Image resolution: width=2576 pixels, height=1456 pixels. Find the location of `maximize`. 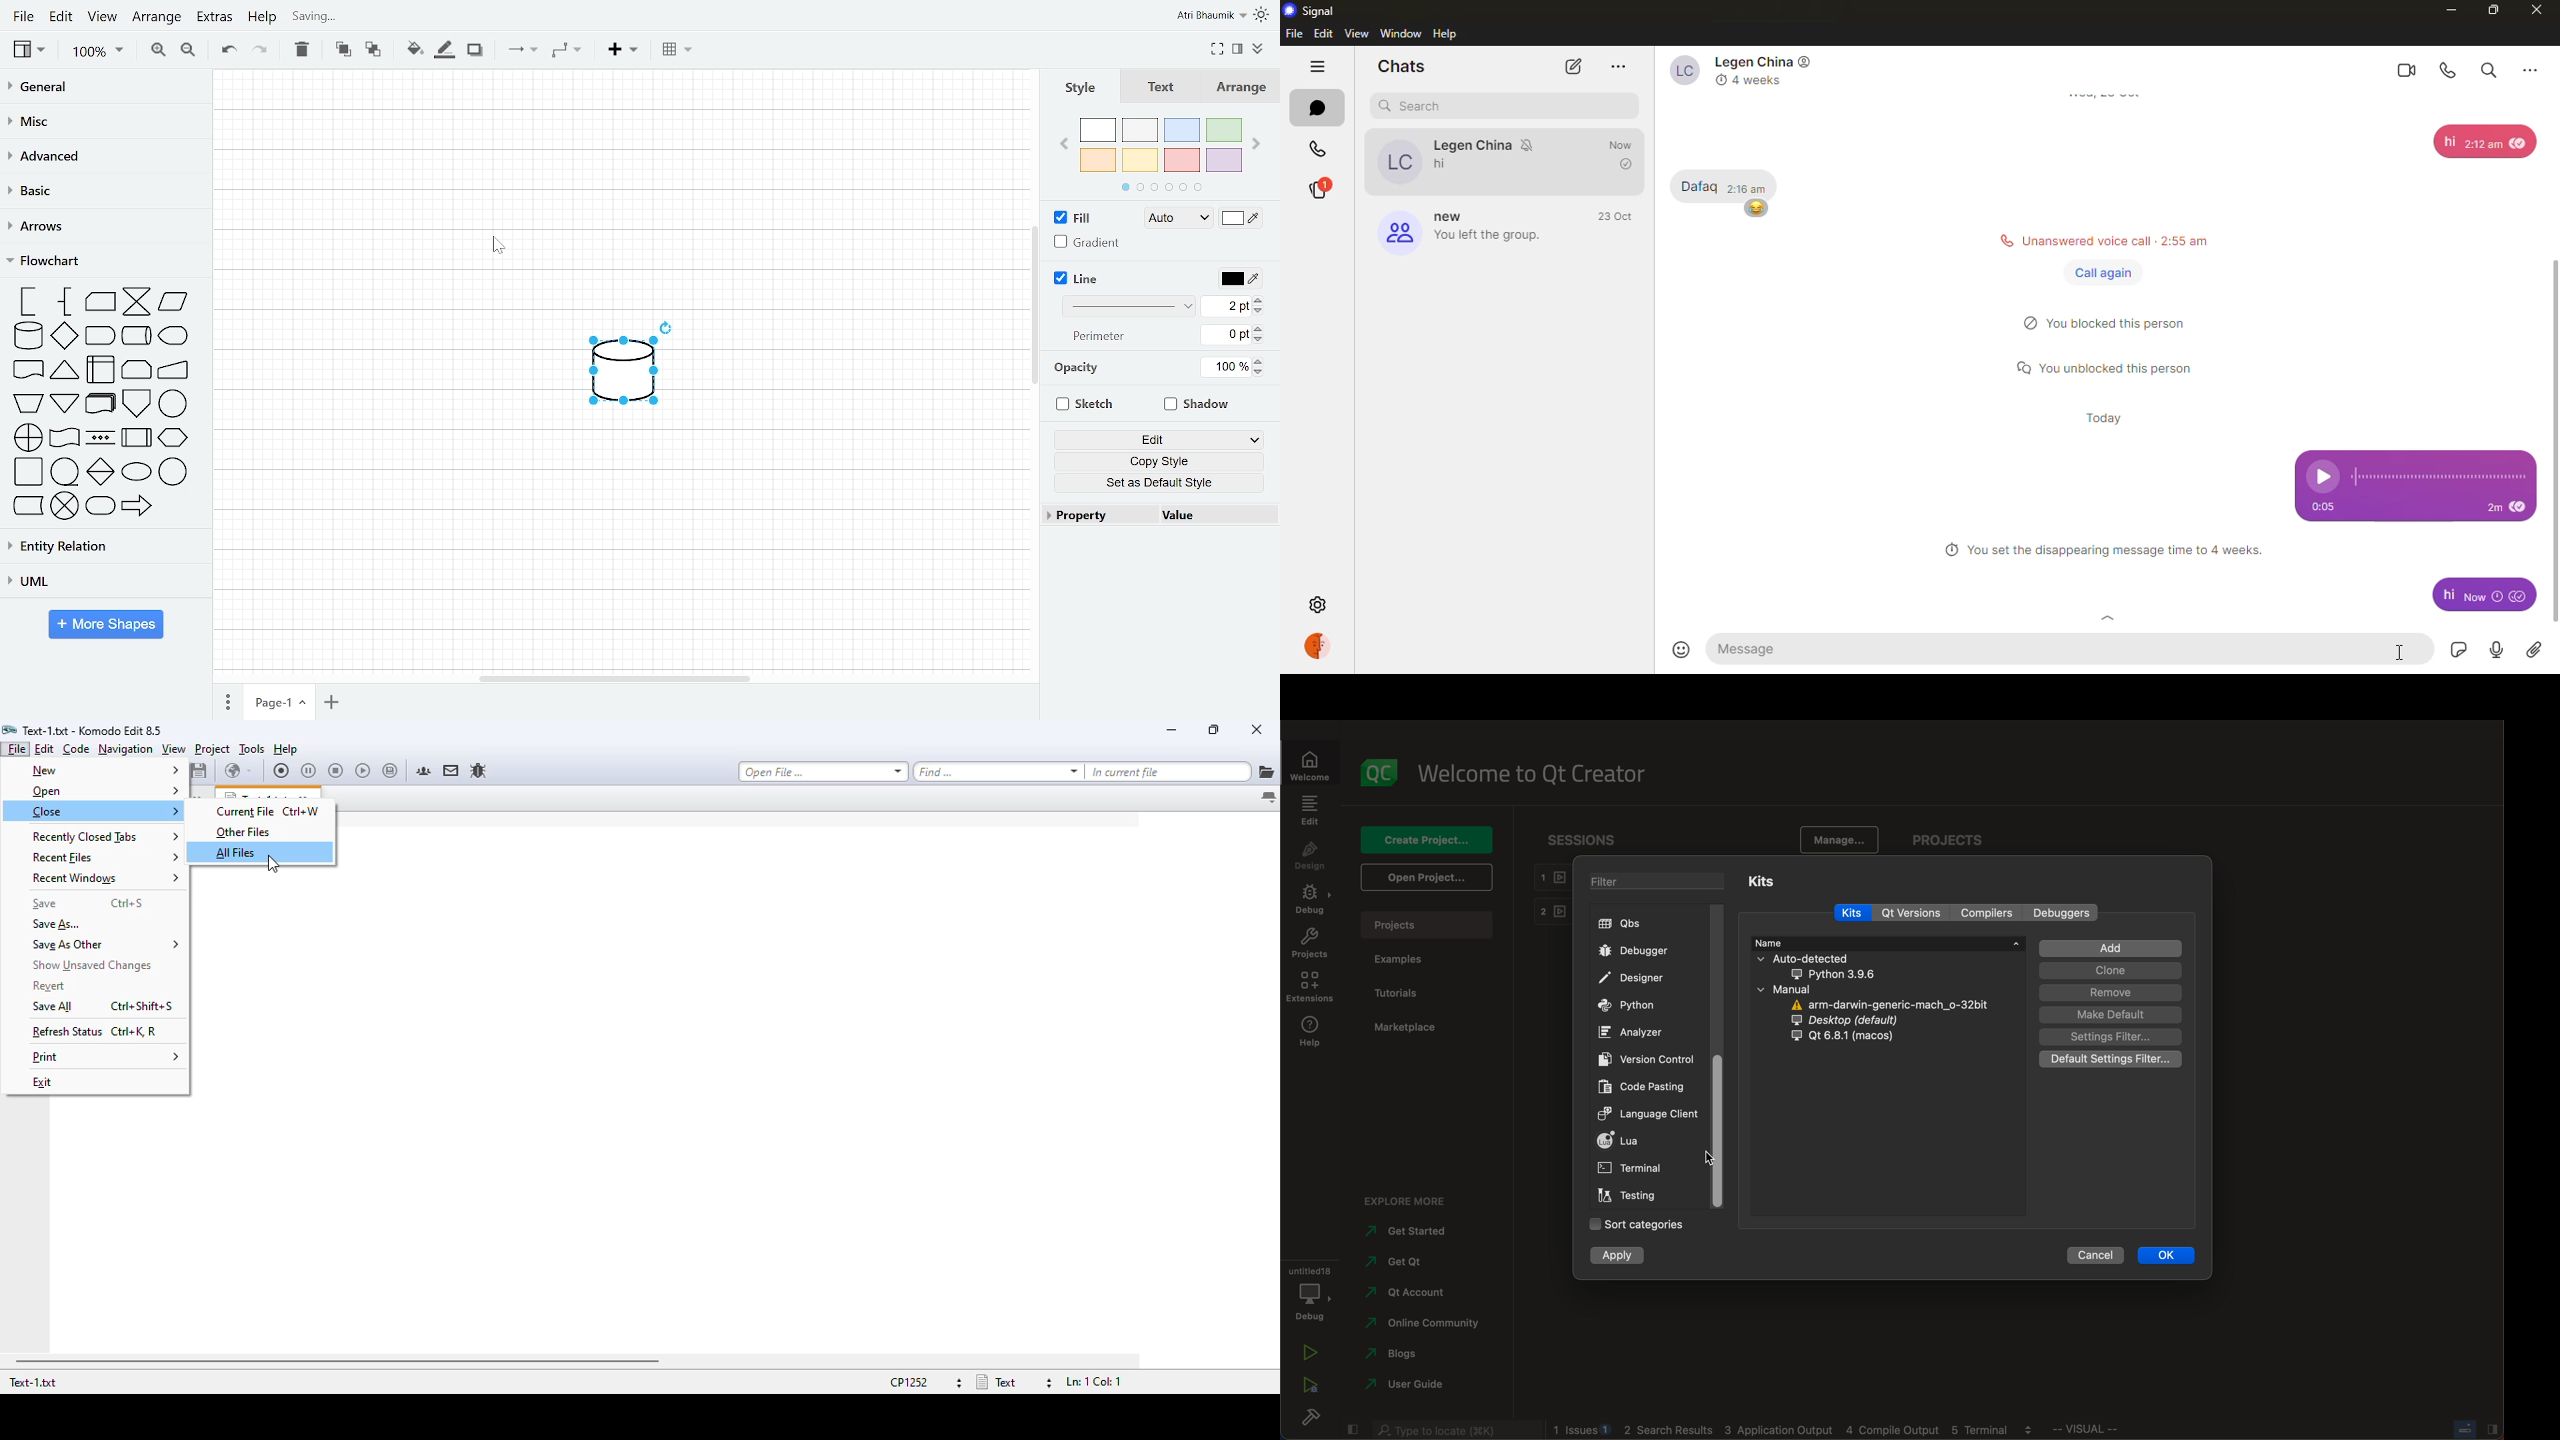

maximize is located at coordinates (2492, 9).